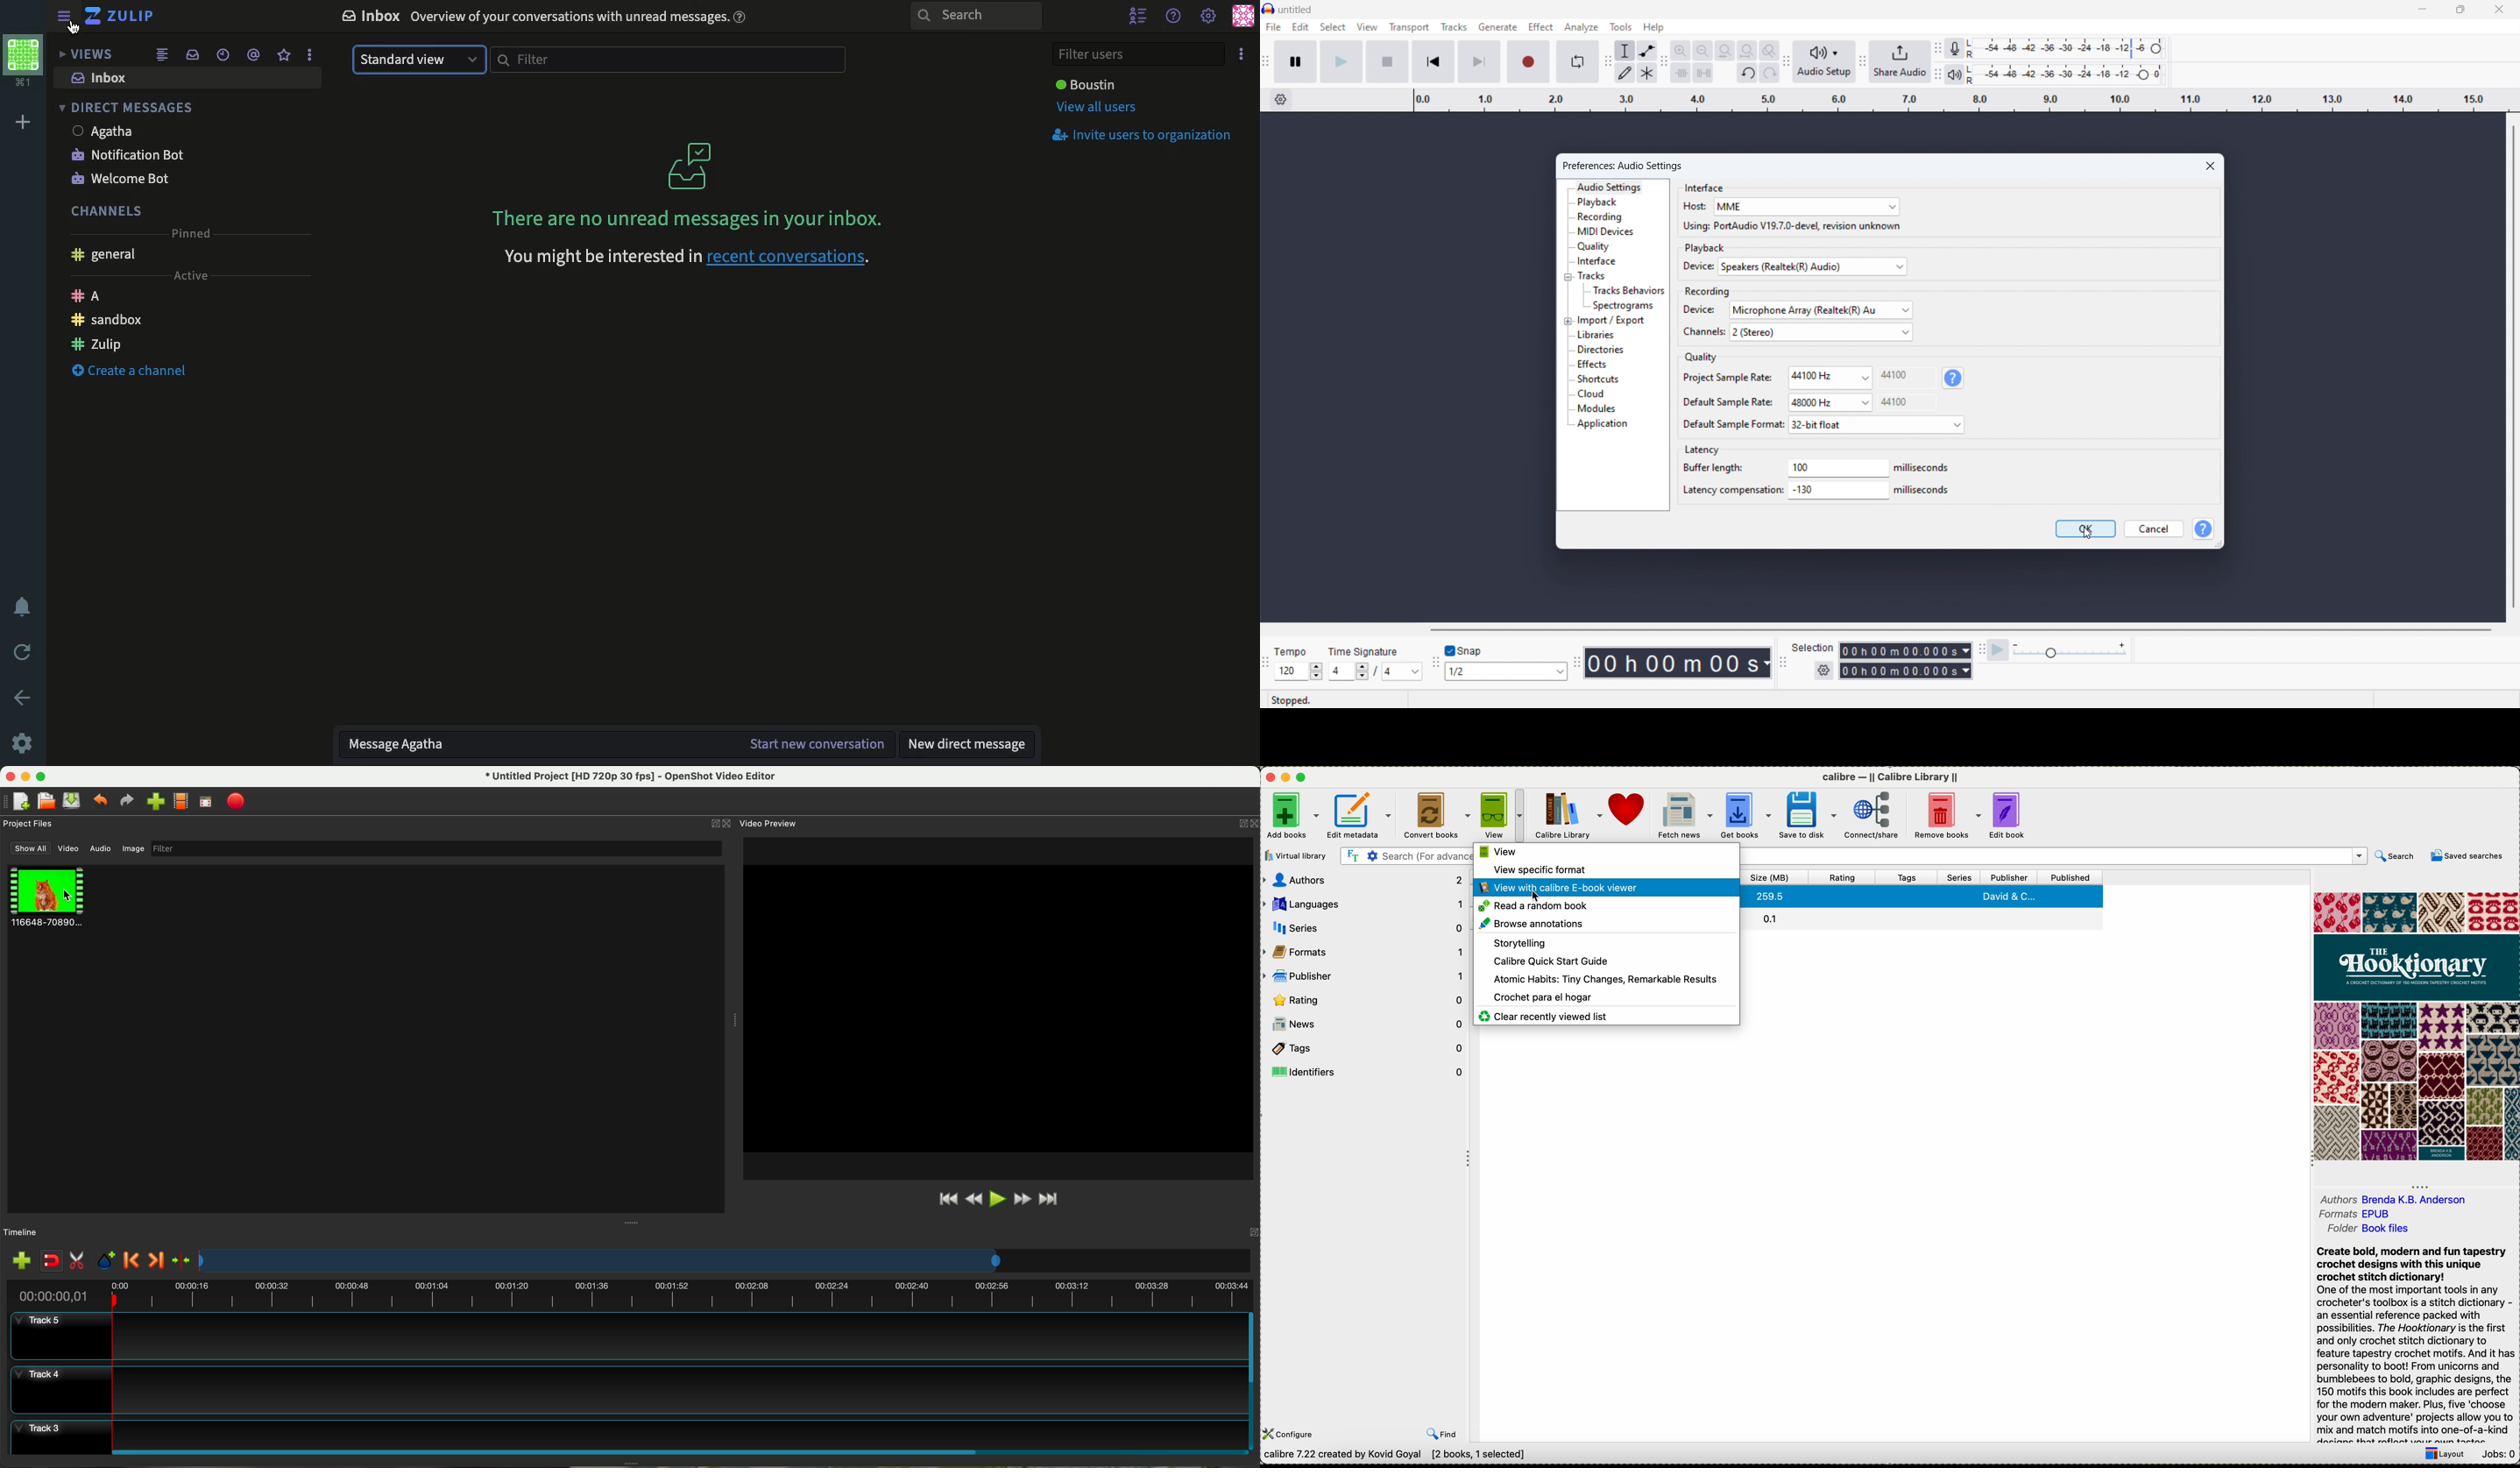 The image size is (2520, 1484). Describe the element at coordinates (1498, 27) in the screenshot. I see `generate` at that location.